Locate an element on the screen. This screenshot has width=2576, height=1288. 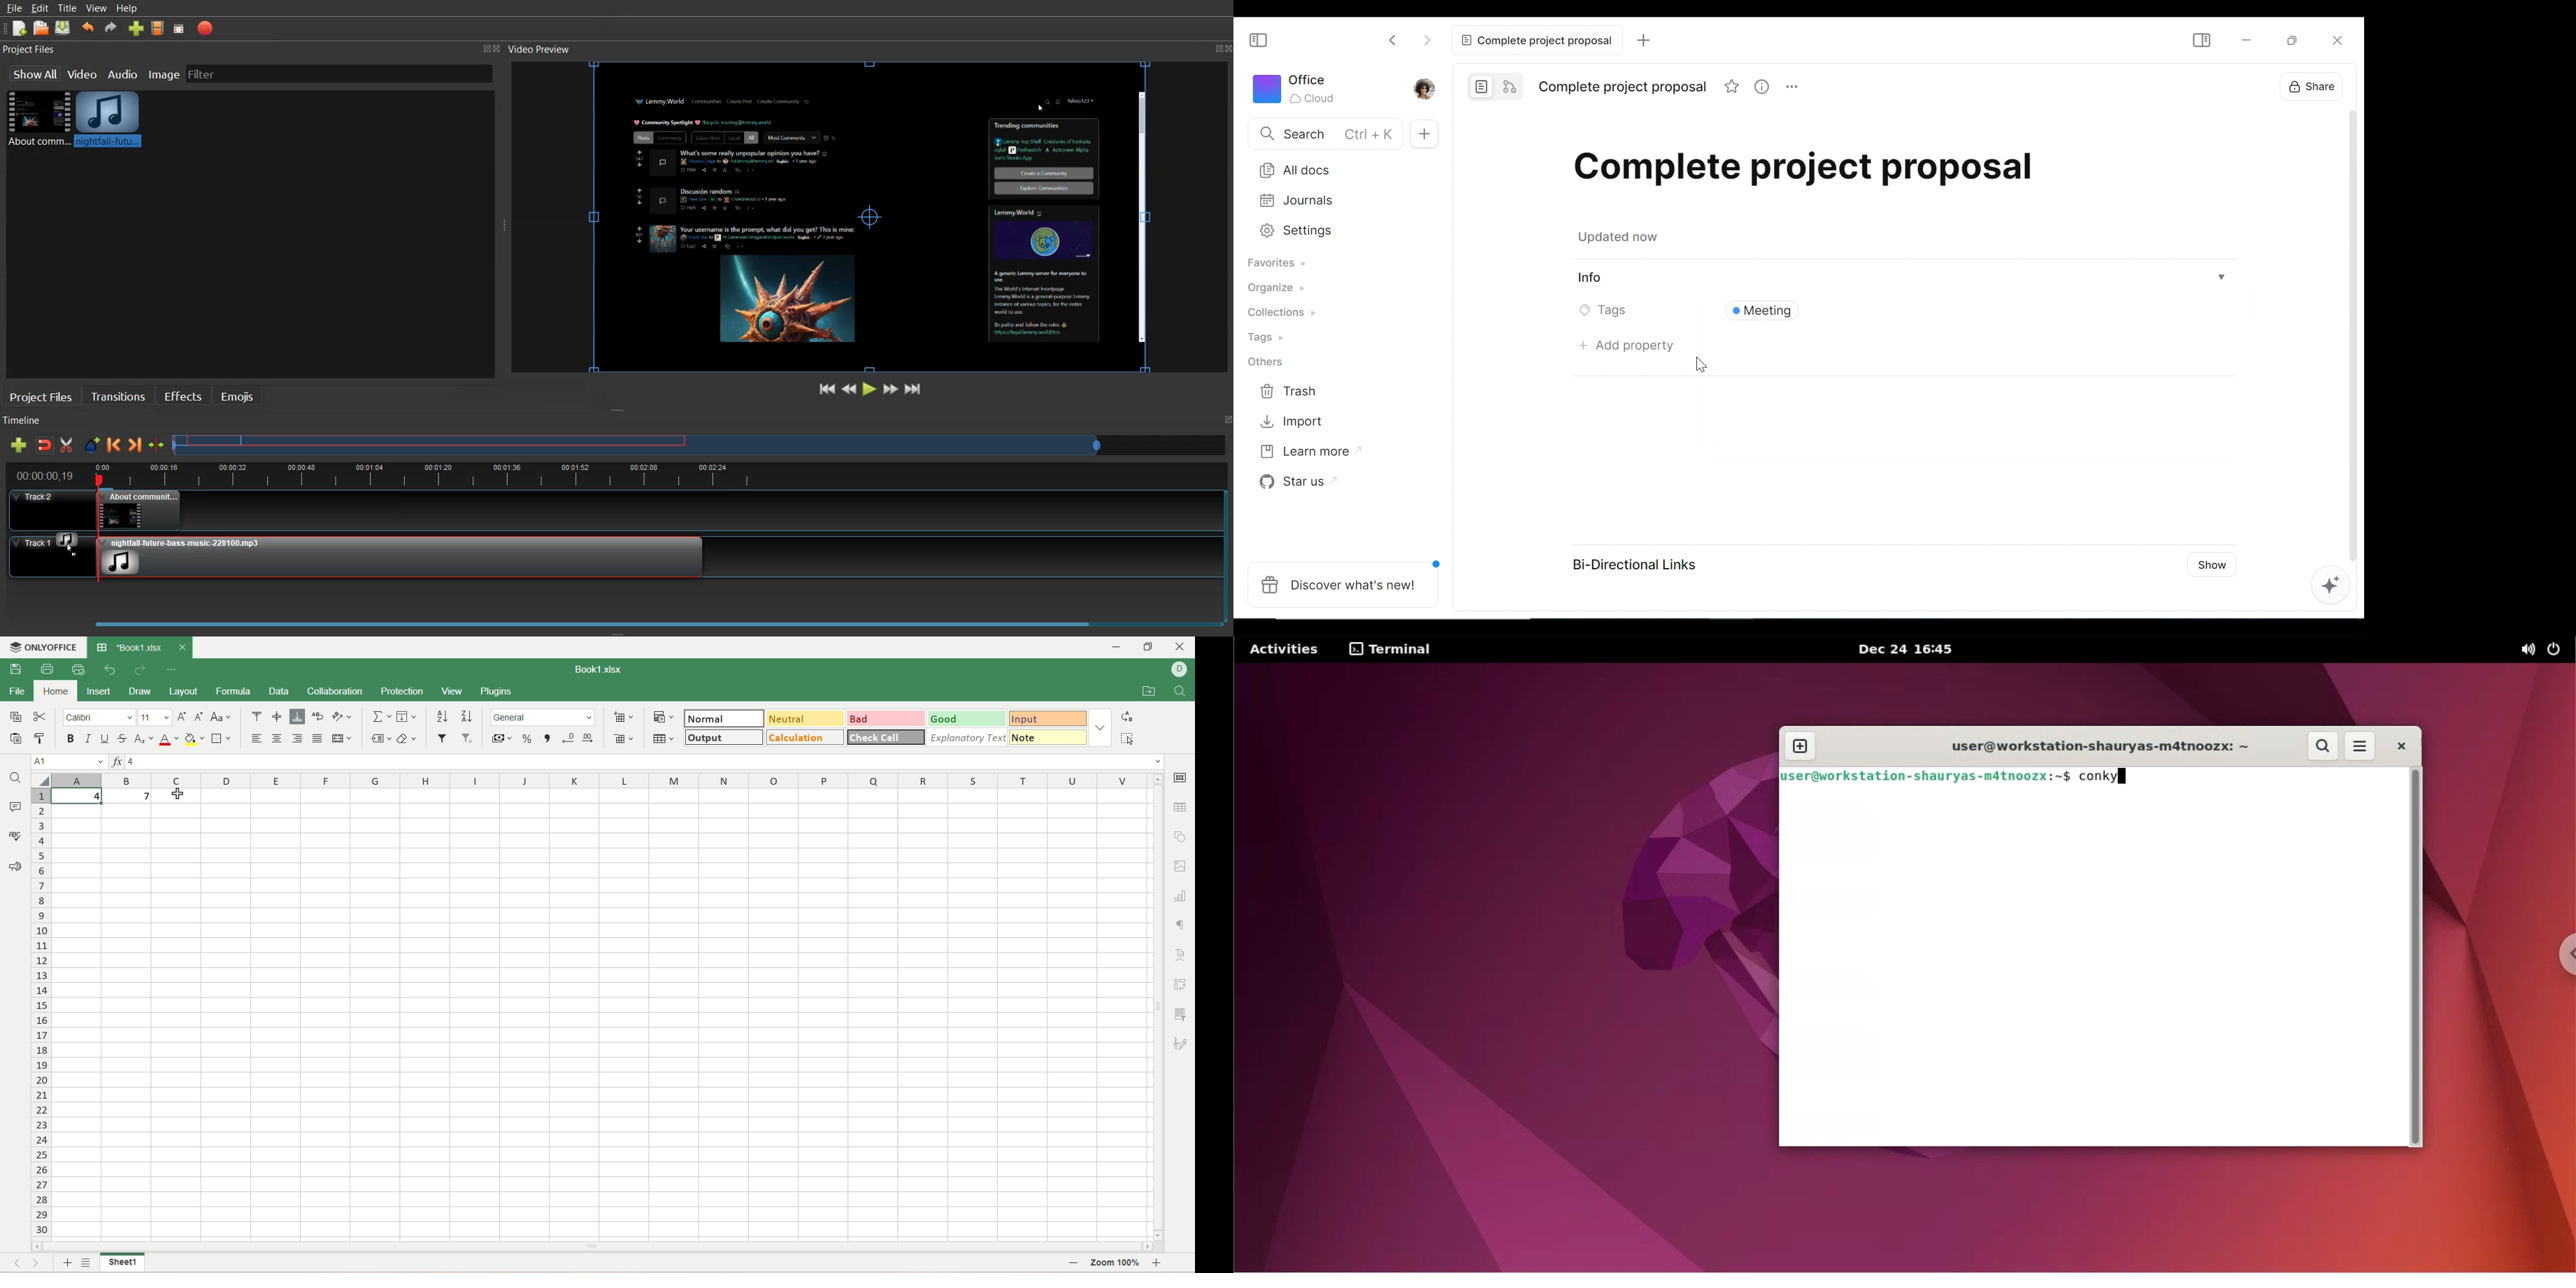
align bottom is located at coordinates (298, 717).